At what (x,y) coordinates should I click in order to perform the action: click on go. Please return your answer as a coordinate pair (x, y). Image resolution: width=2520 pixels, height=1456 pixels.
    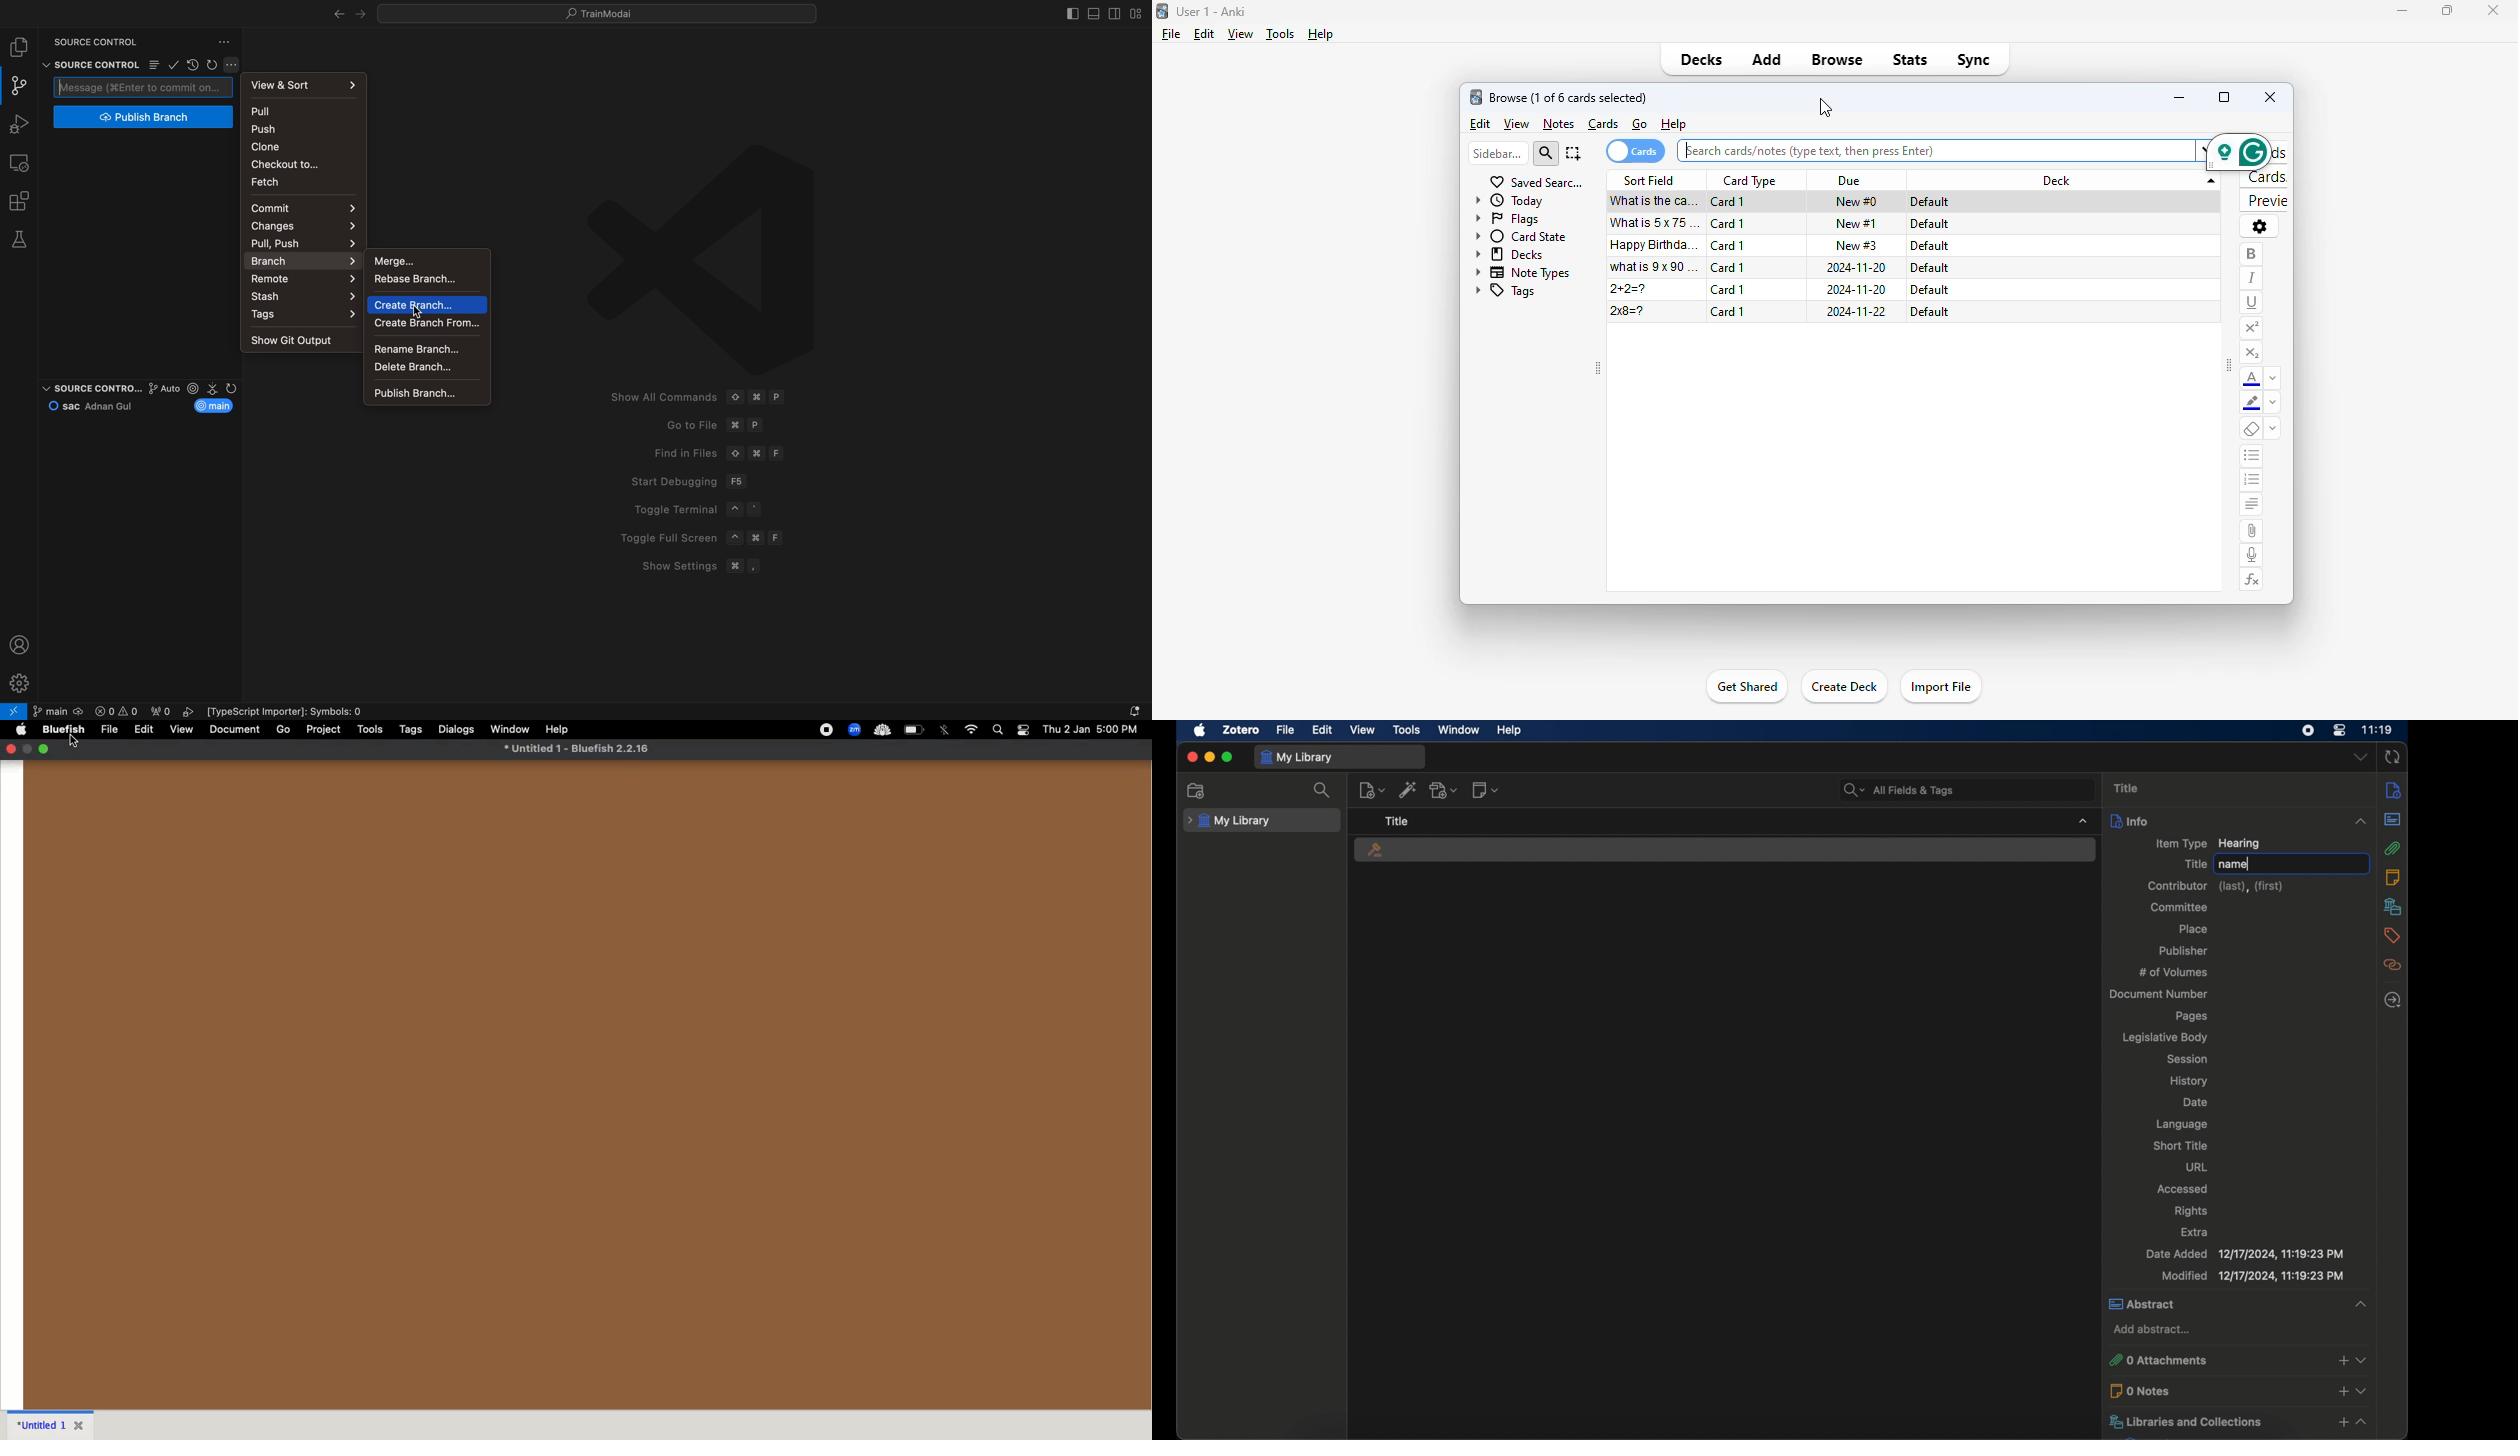
    Looking at the image, I should click on (284, 728).